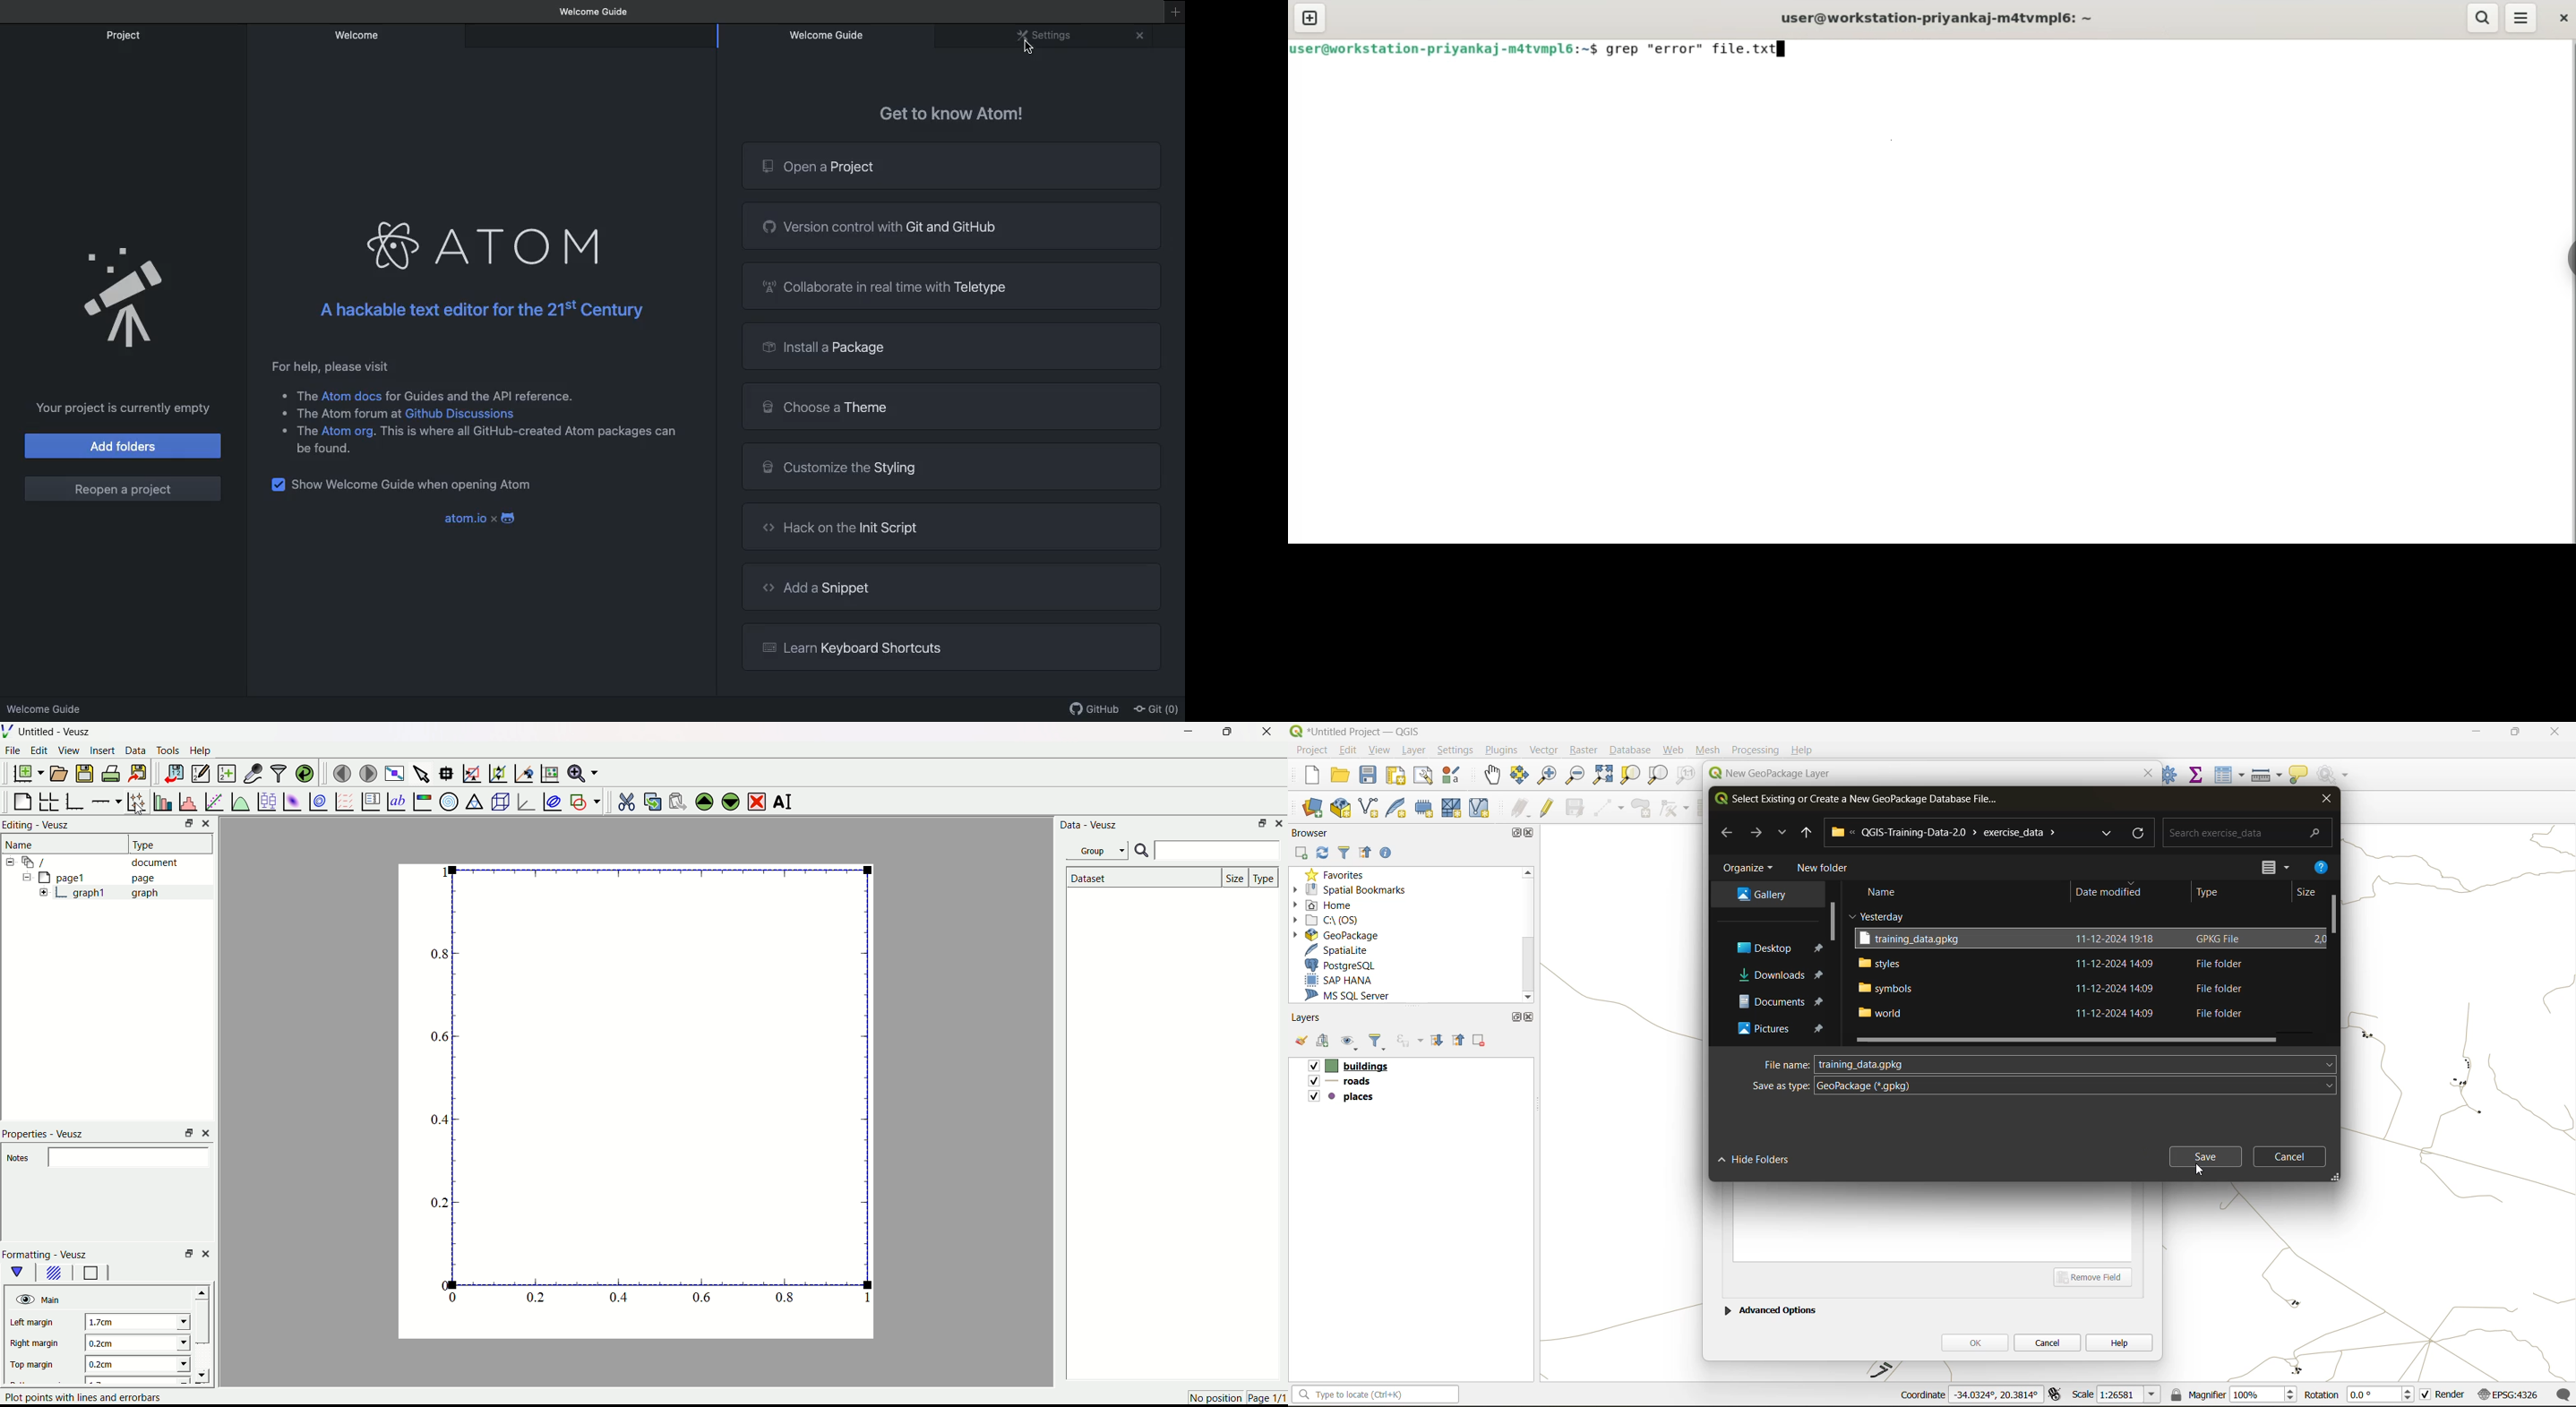  Describe the element at coordinates (1886, 987) in the screenshot. I see `symbols` at that location.